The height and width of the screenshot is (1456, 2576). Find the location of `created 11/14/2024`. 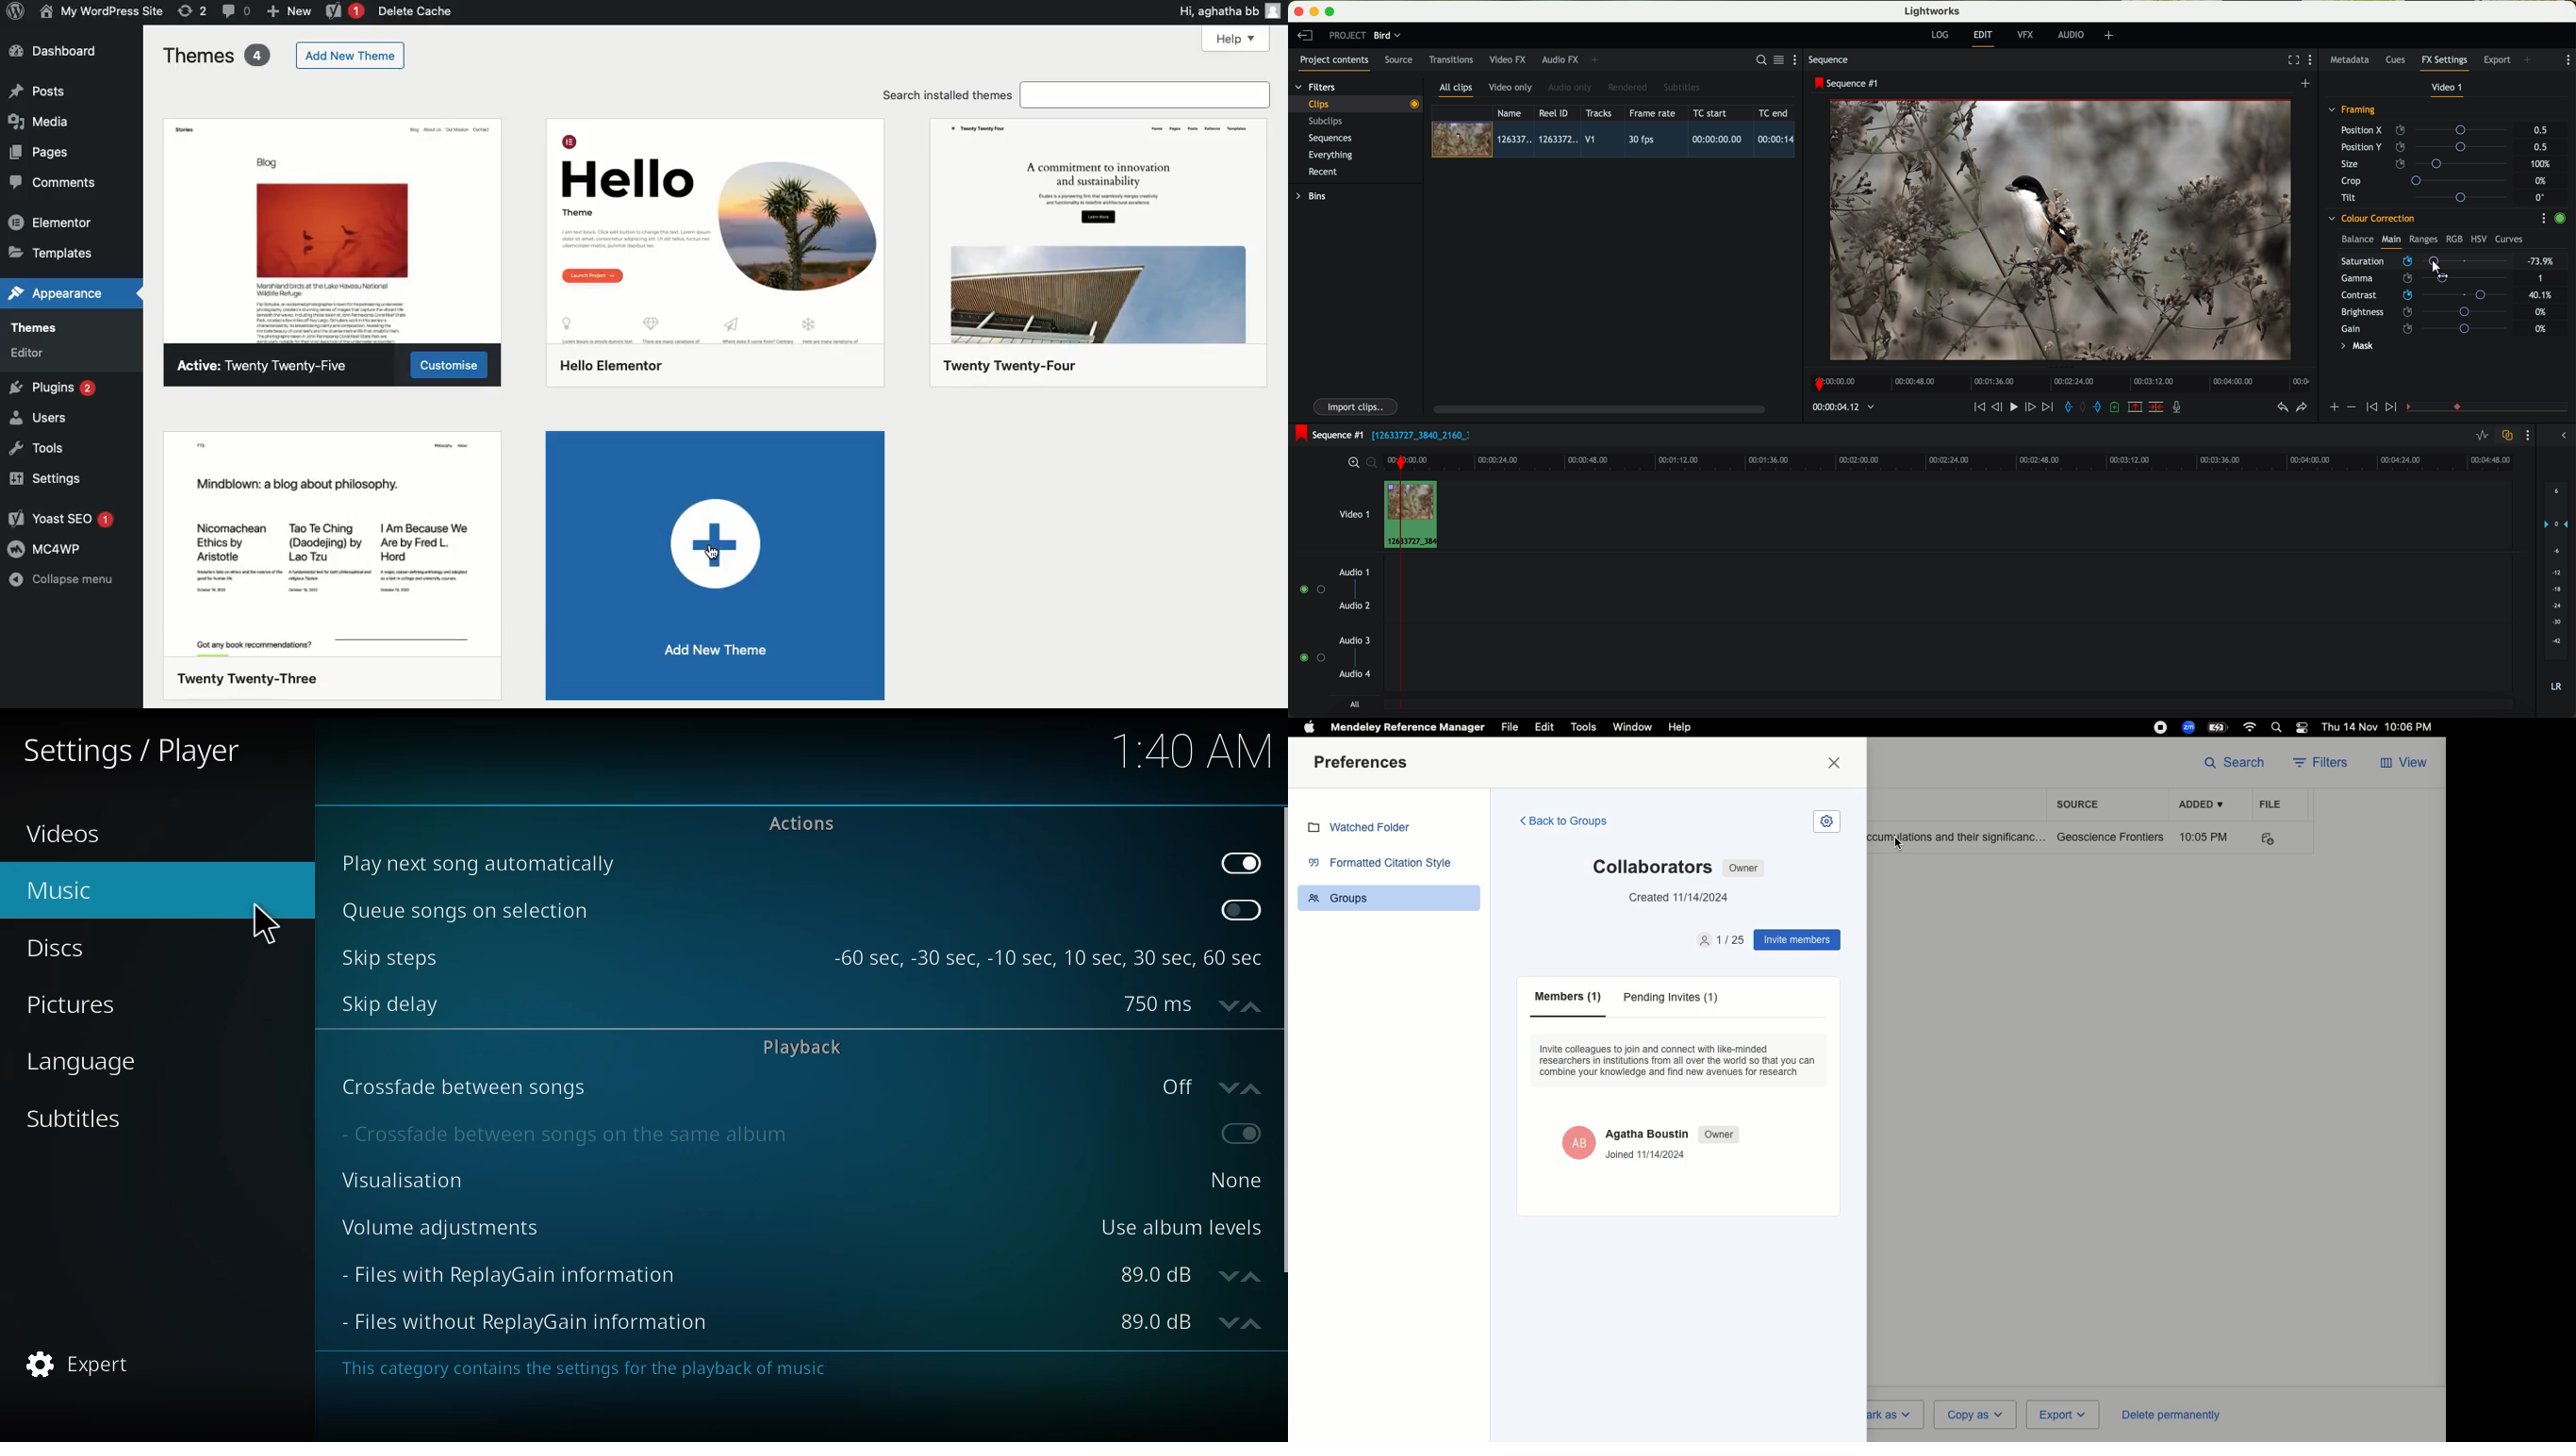

created 11/14/2024 is located at coordinates (1668, 903).